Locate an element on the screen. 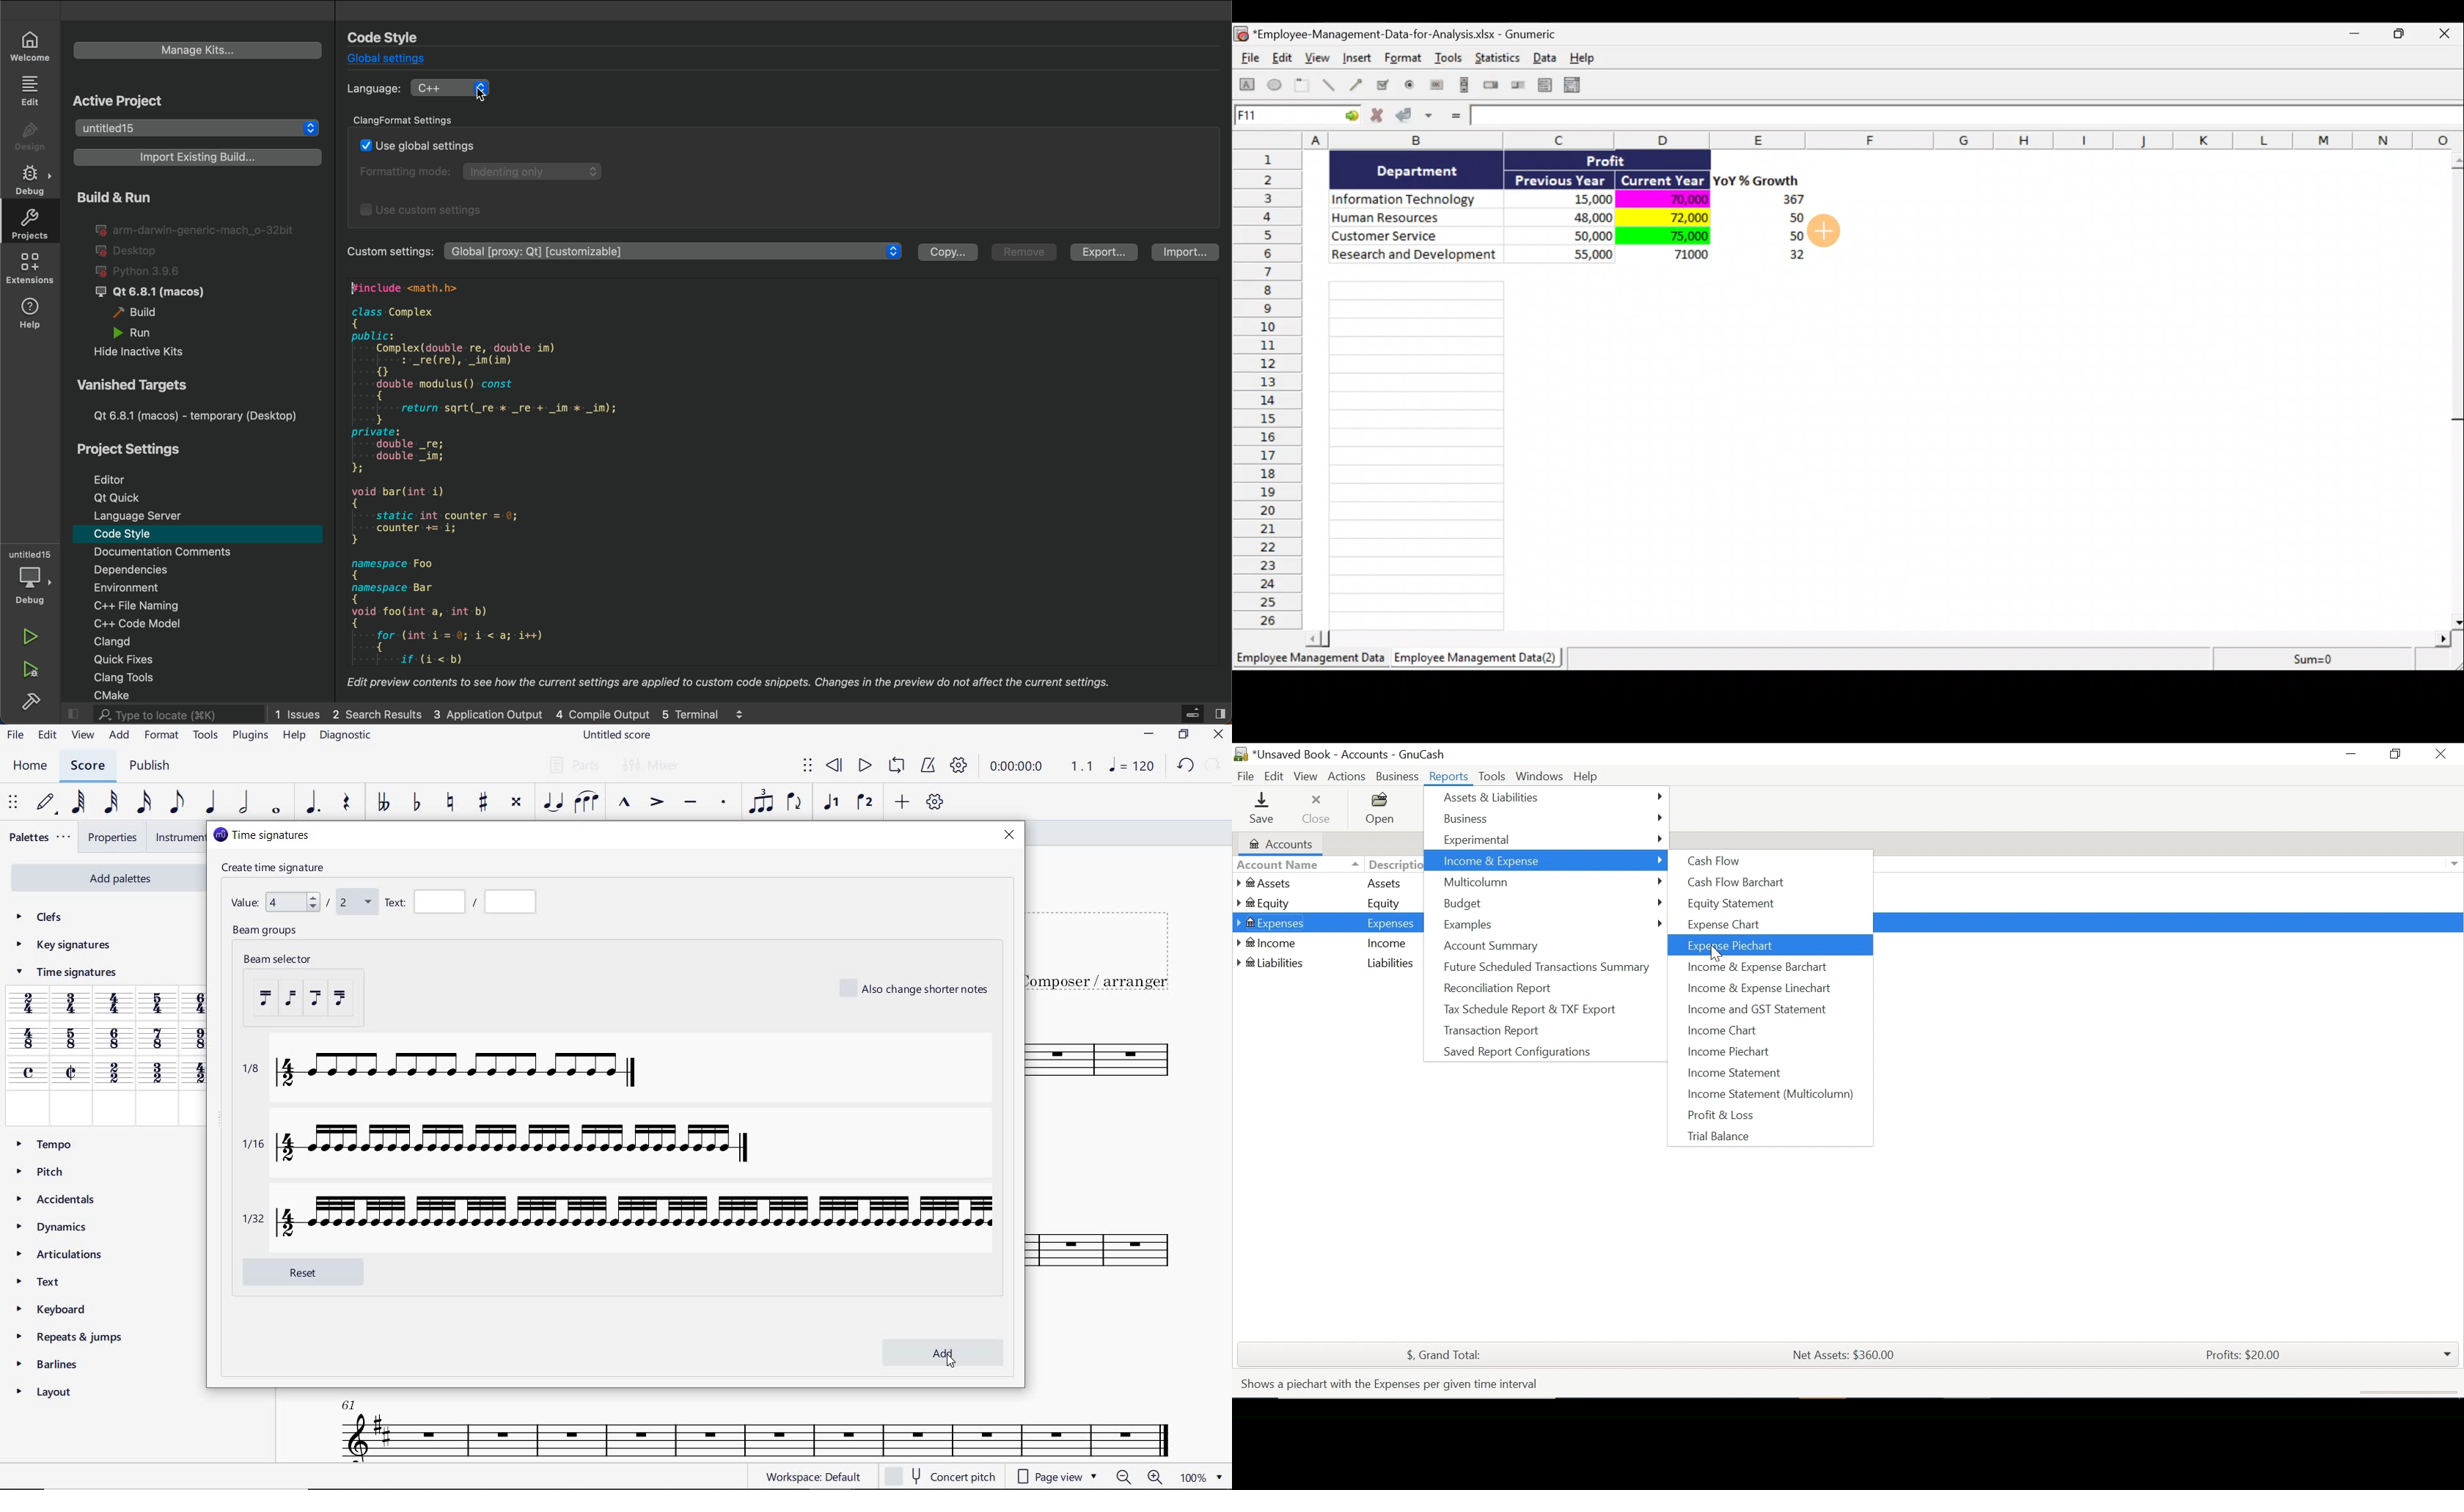 This screenshot has width=2464, height=1512. add is located at coordinates (945, 1354).